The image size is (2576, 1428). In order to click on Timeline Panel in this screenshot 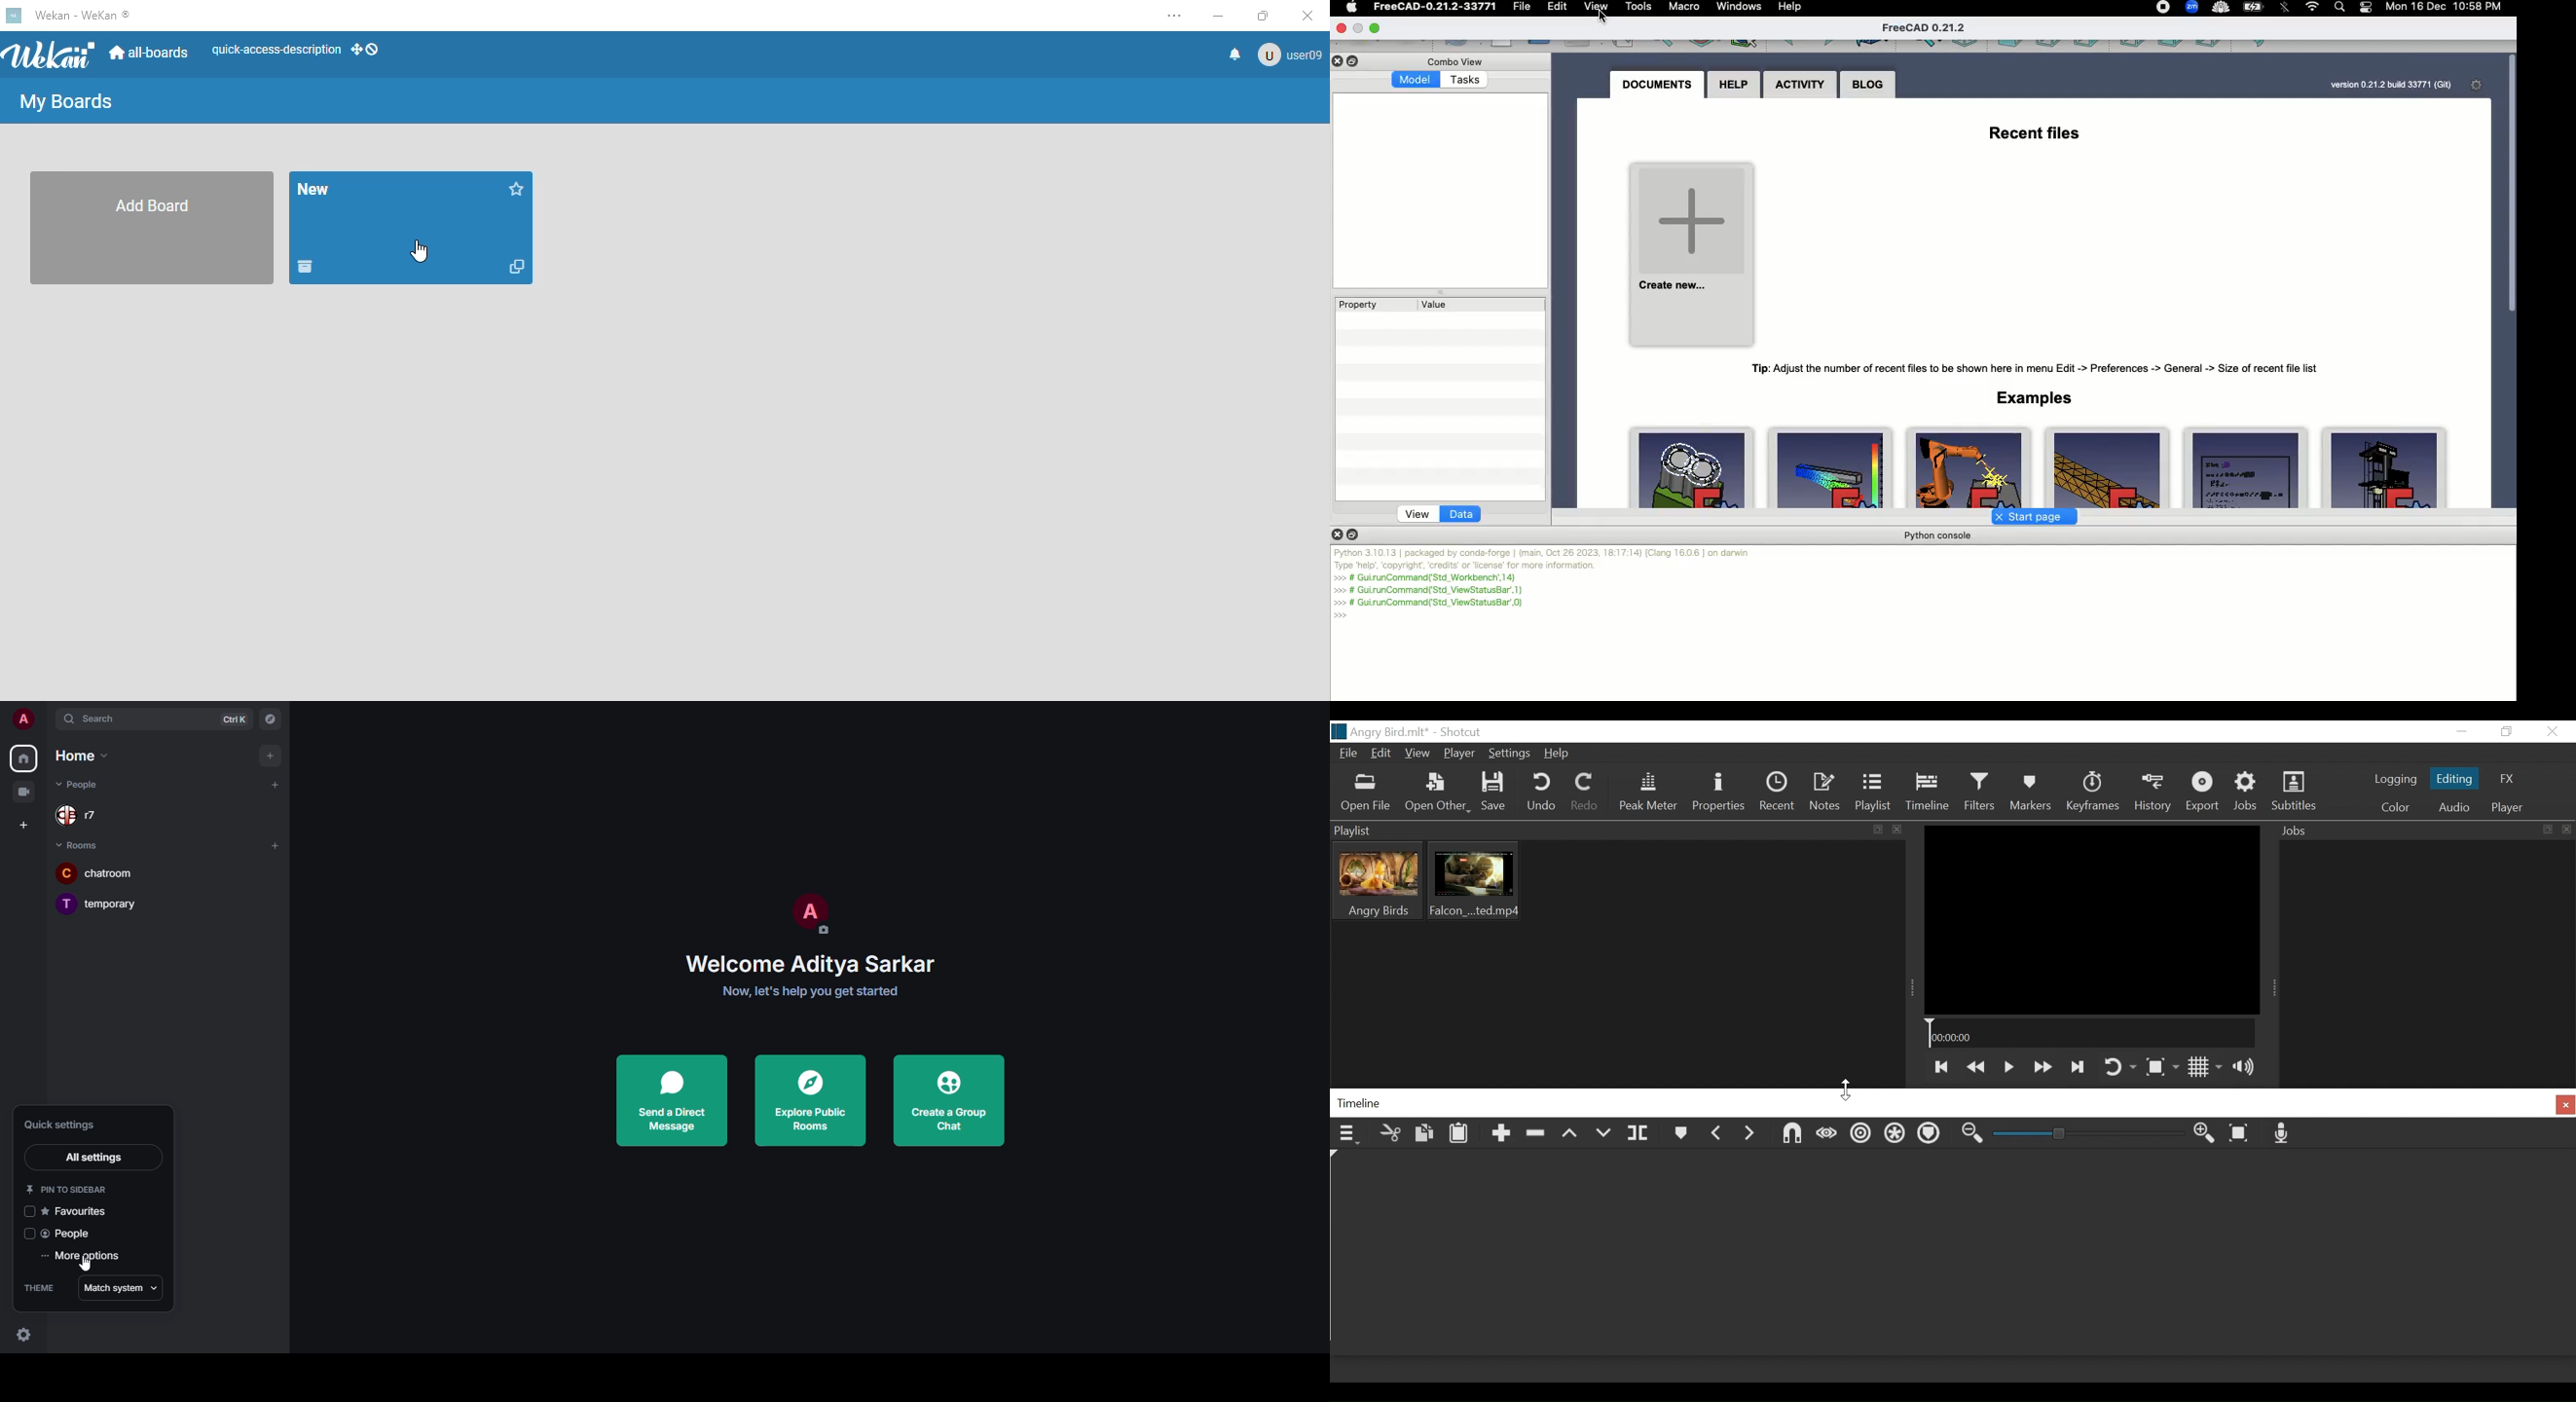, I will do `click(1953, 1103)`.